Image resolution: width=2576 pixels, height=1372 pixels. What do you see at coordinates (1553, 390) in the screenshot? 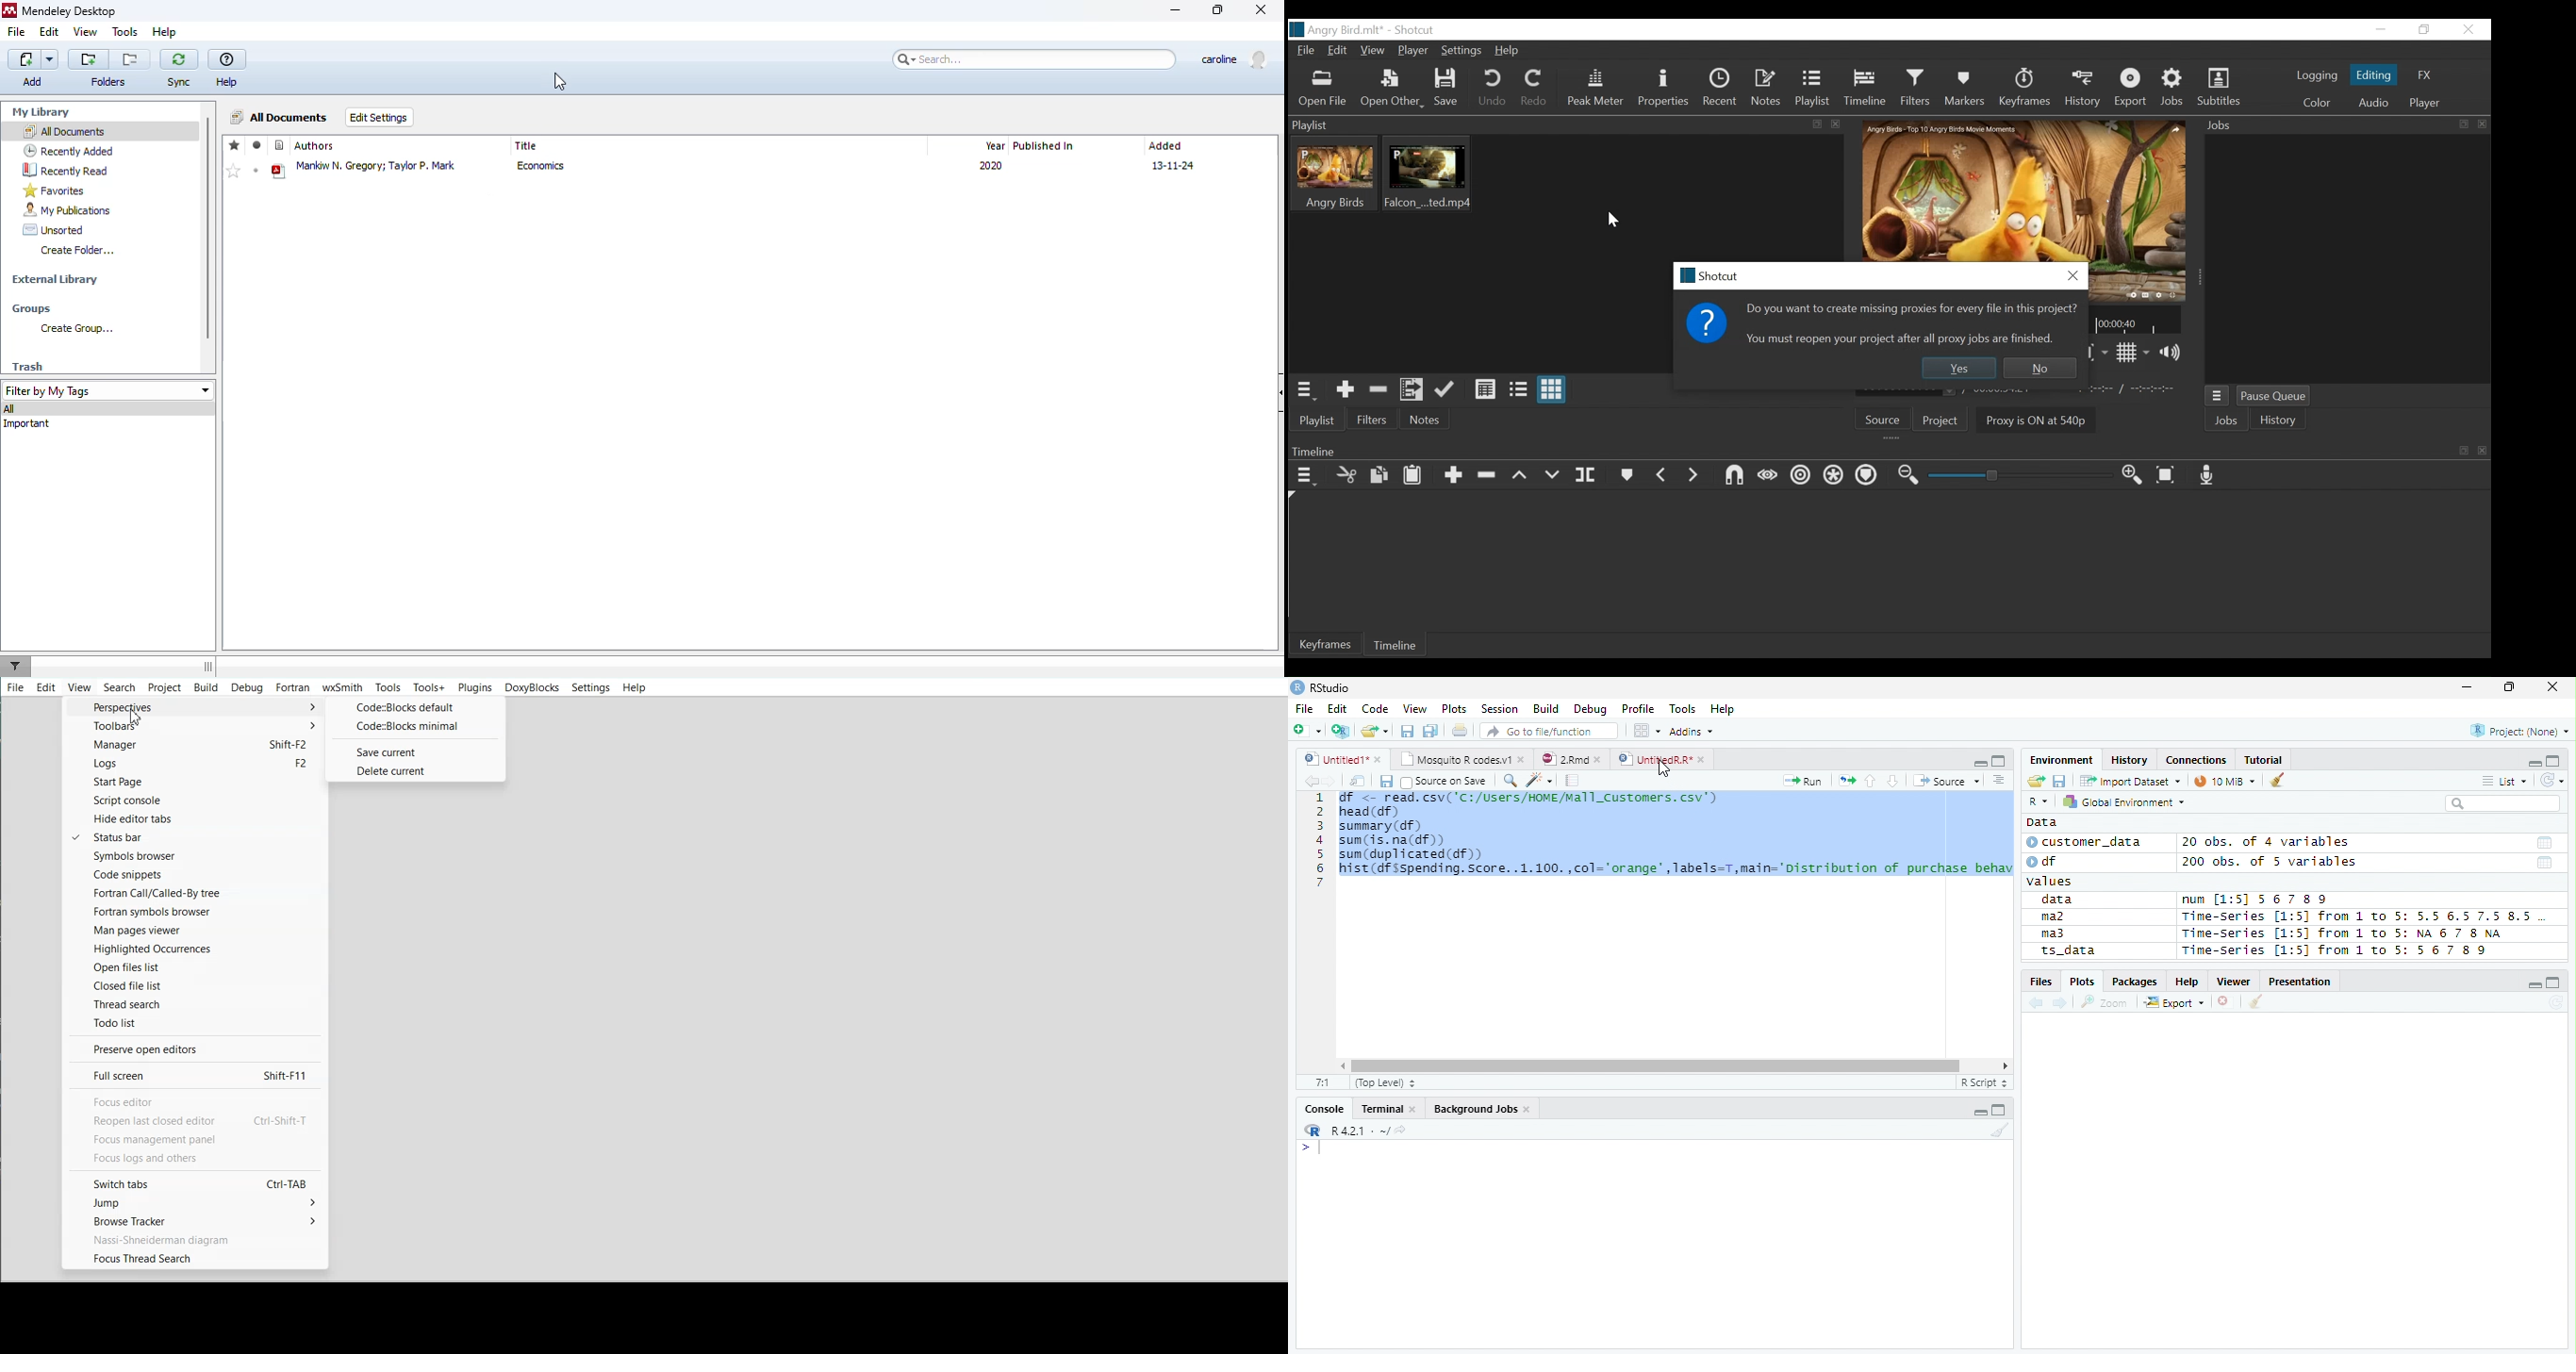
I see `View as icons` at bounding box center [1553, 390].